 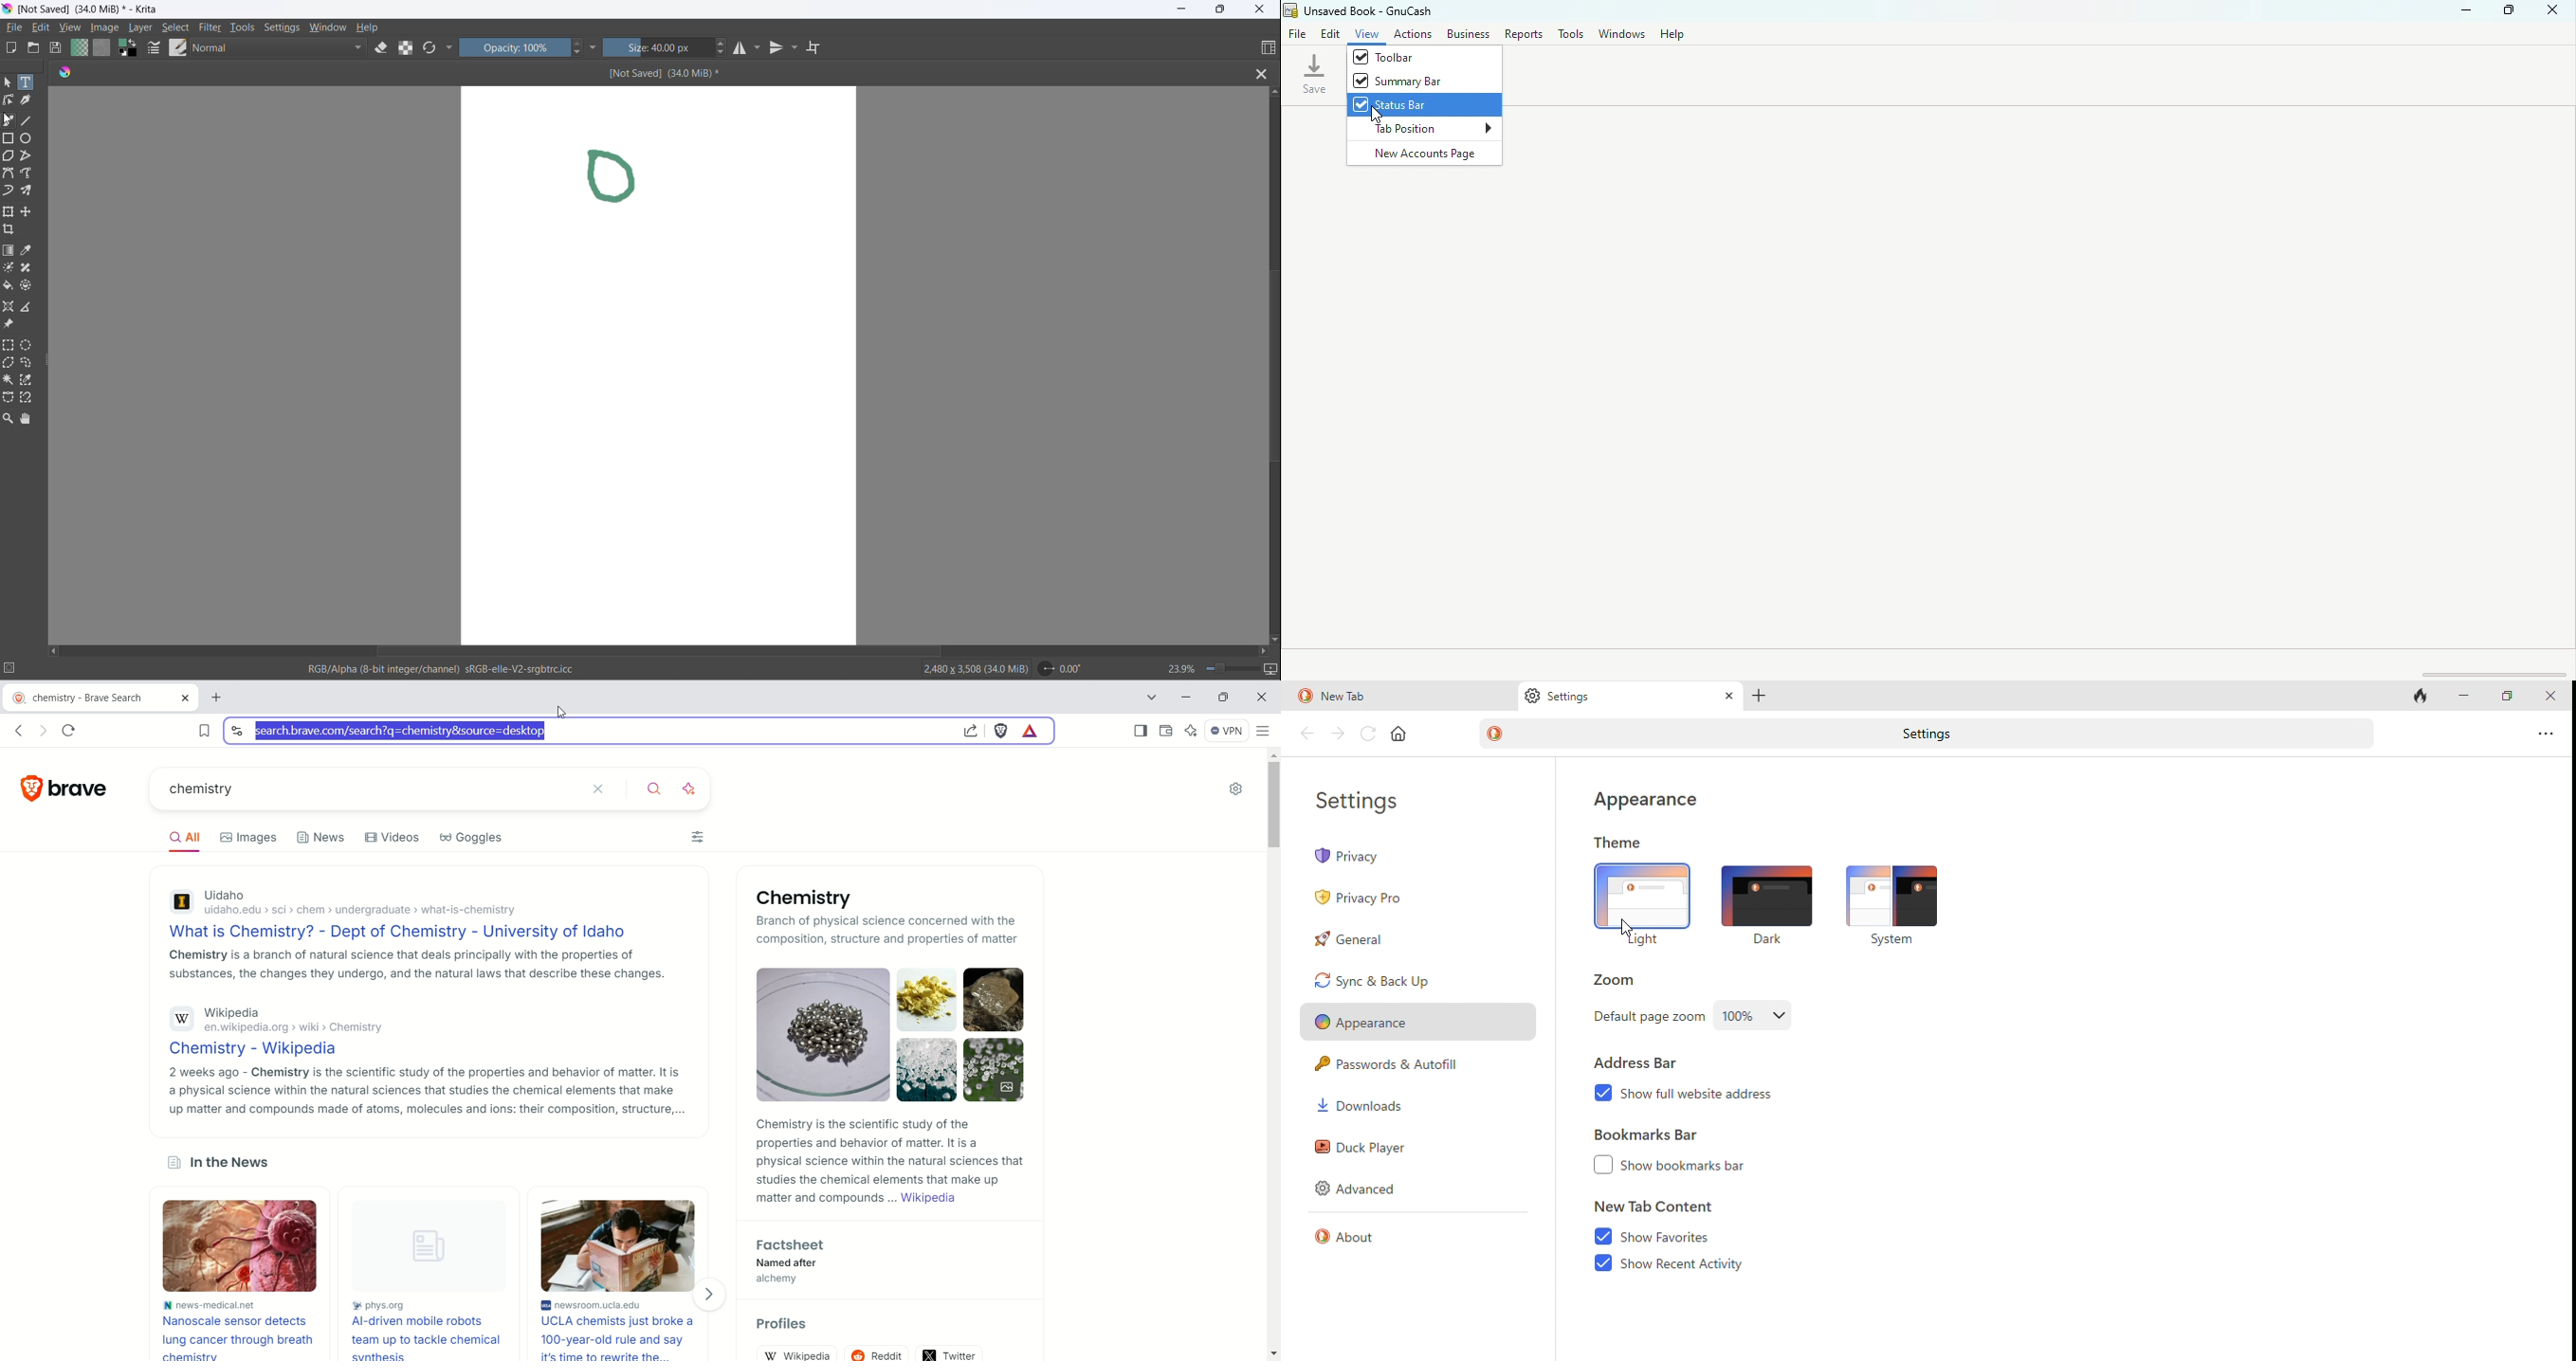 What do you see at coordinates (1720, 1100) in the screenshot?
I see `show full address` at bounding box center [1720, 1100].